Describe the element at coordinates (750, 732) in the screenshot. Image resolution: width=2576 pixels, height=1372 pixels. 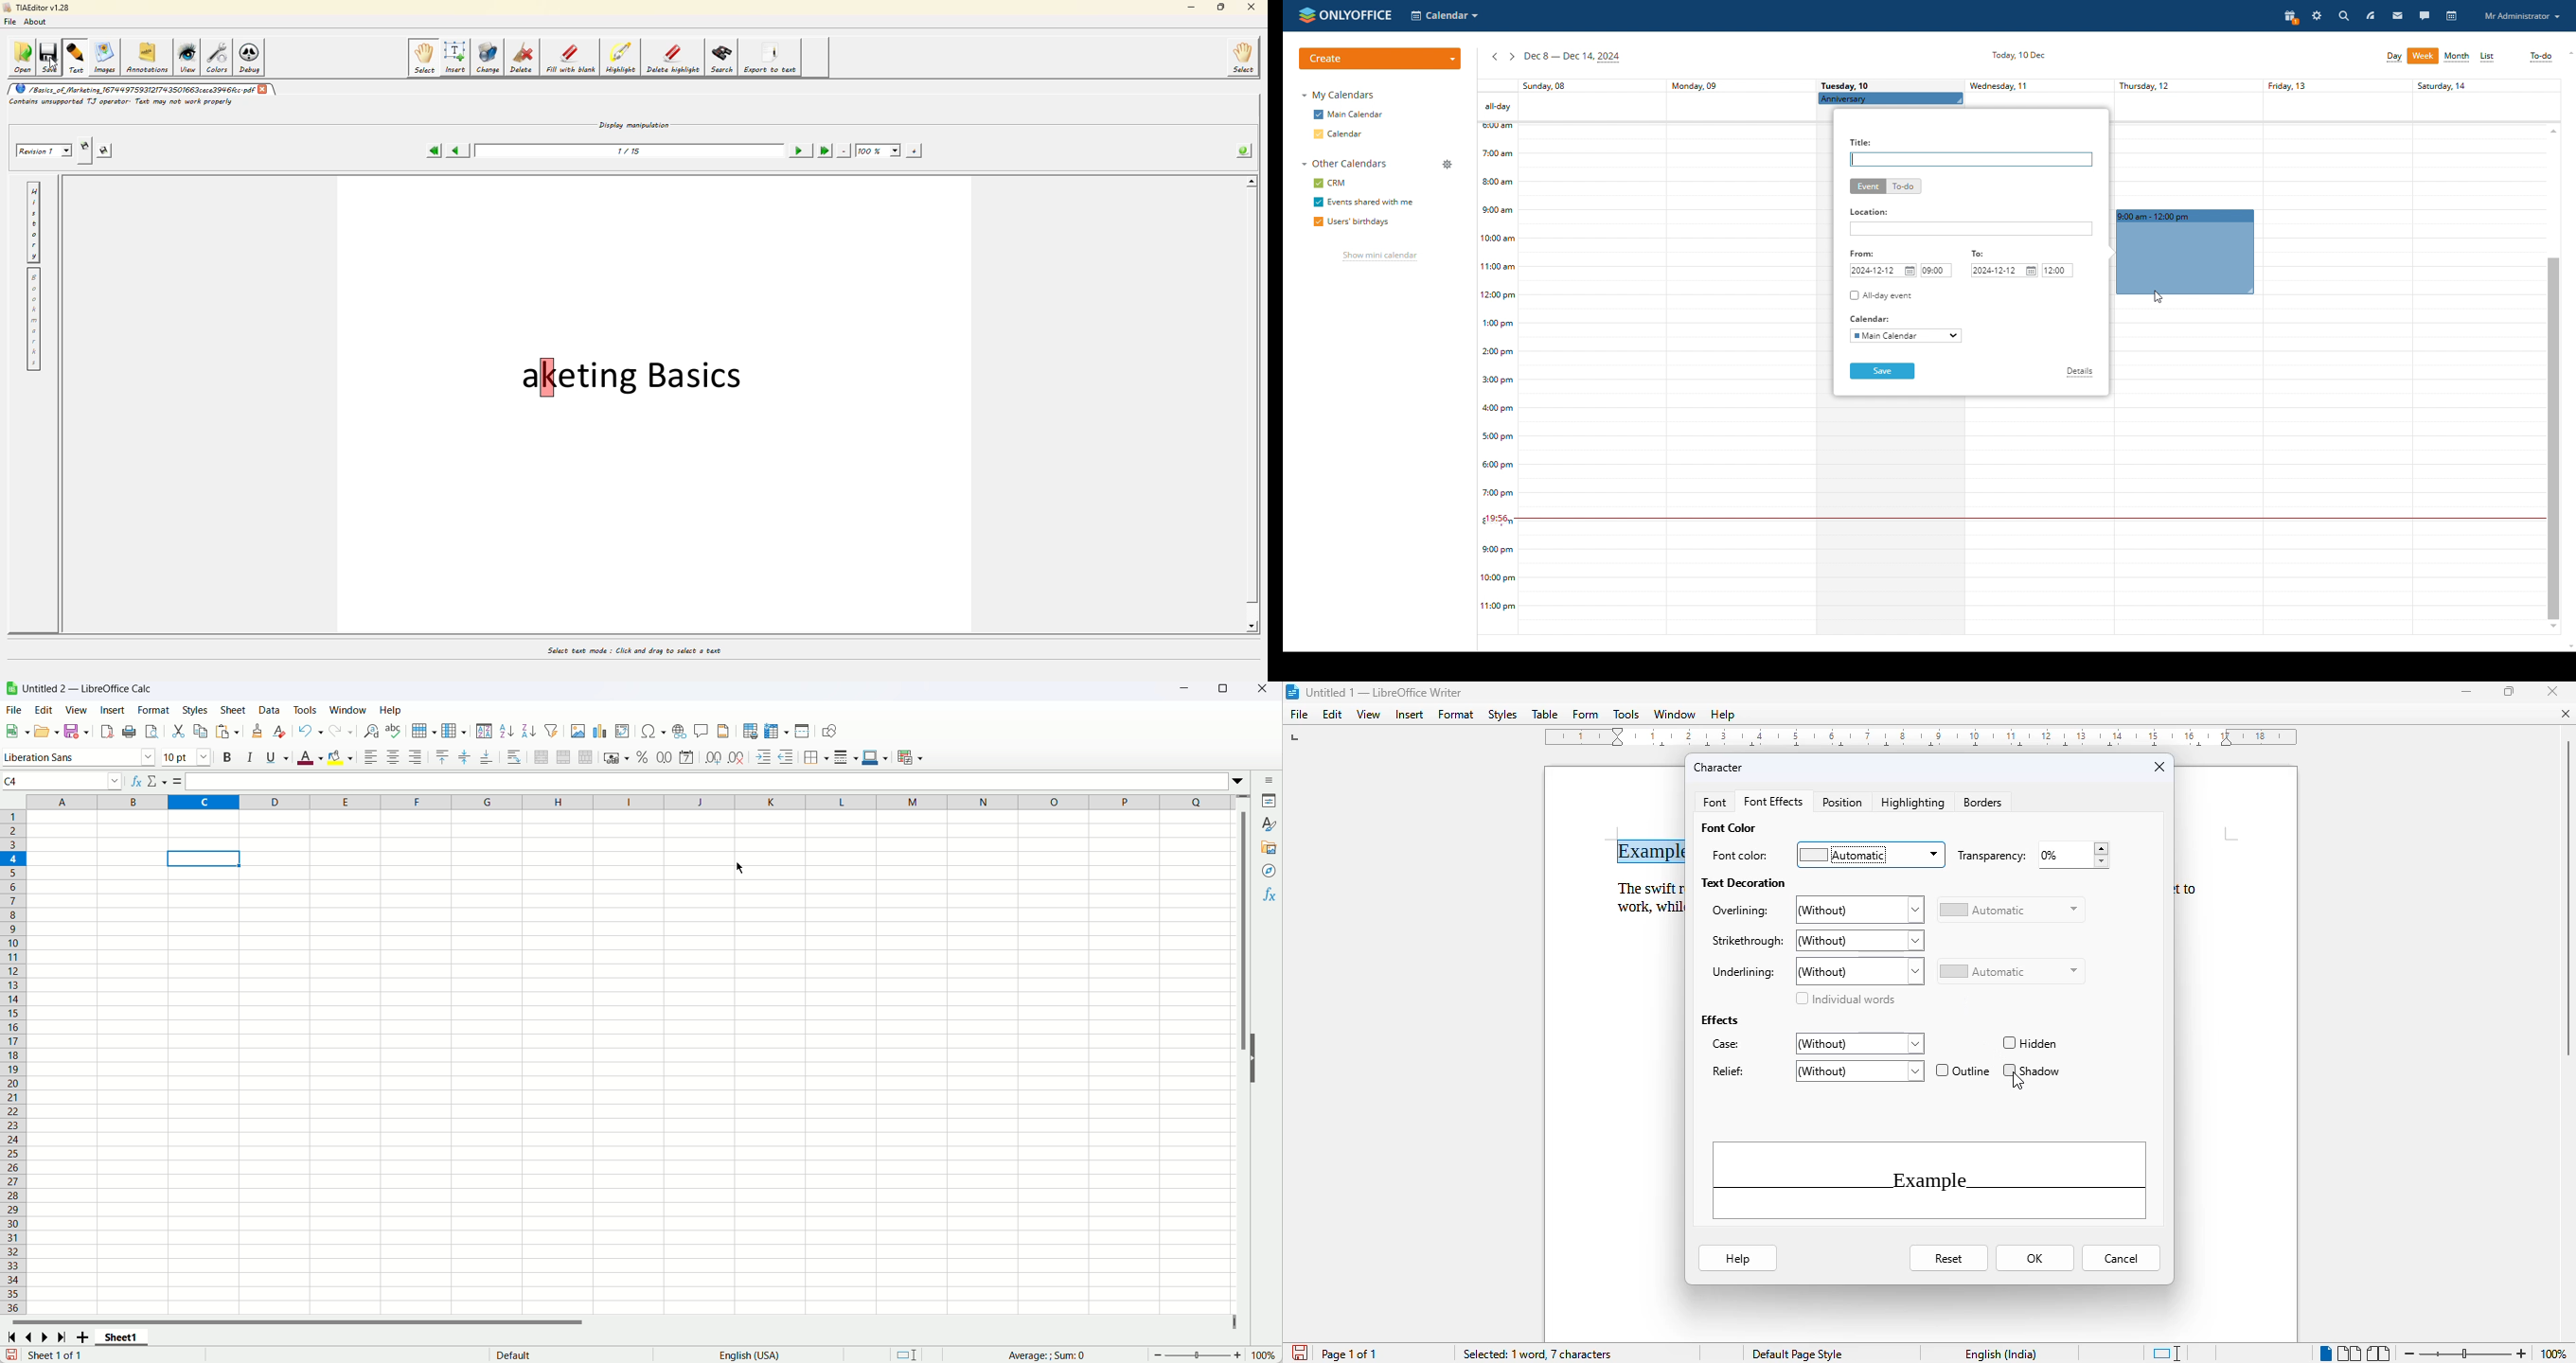
I see `Define print area` at that location.